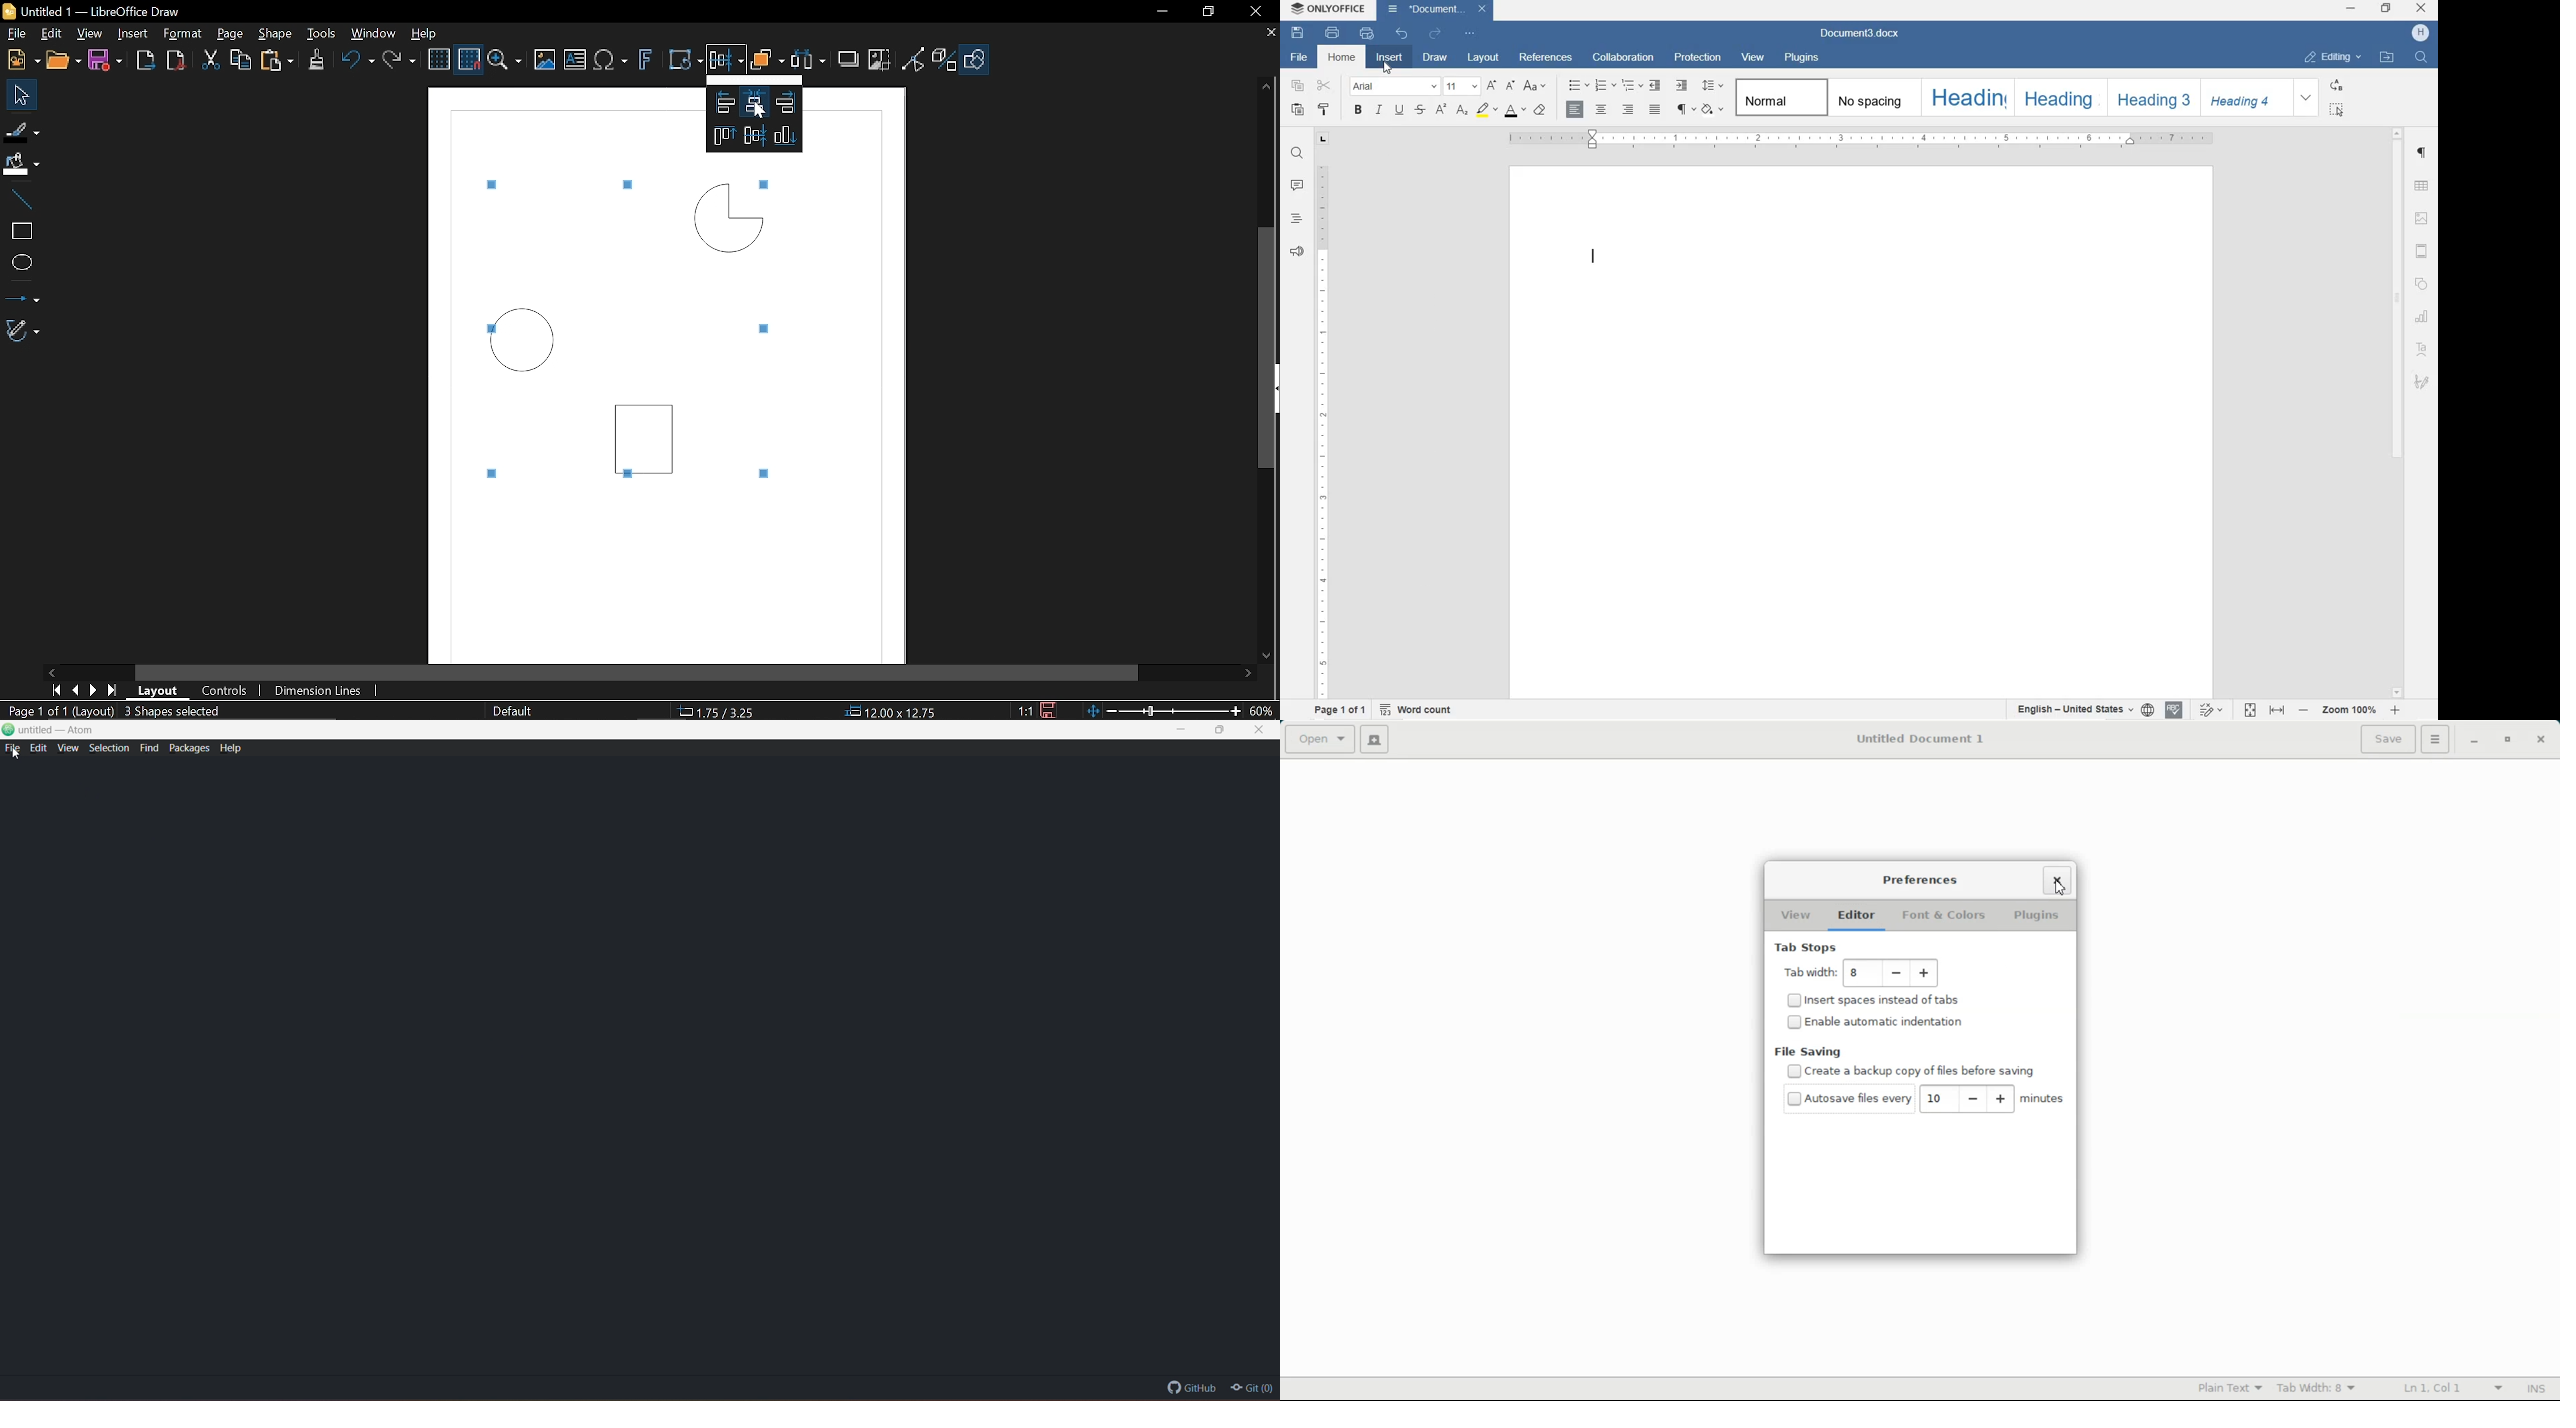  I want to click on Arrange, so click(768, 62).